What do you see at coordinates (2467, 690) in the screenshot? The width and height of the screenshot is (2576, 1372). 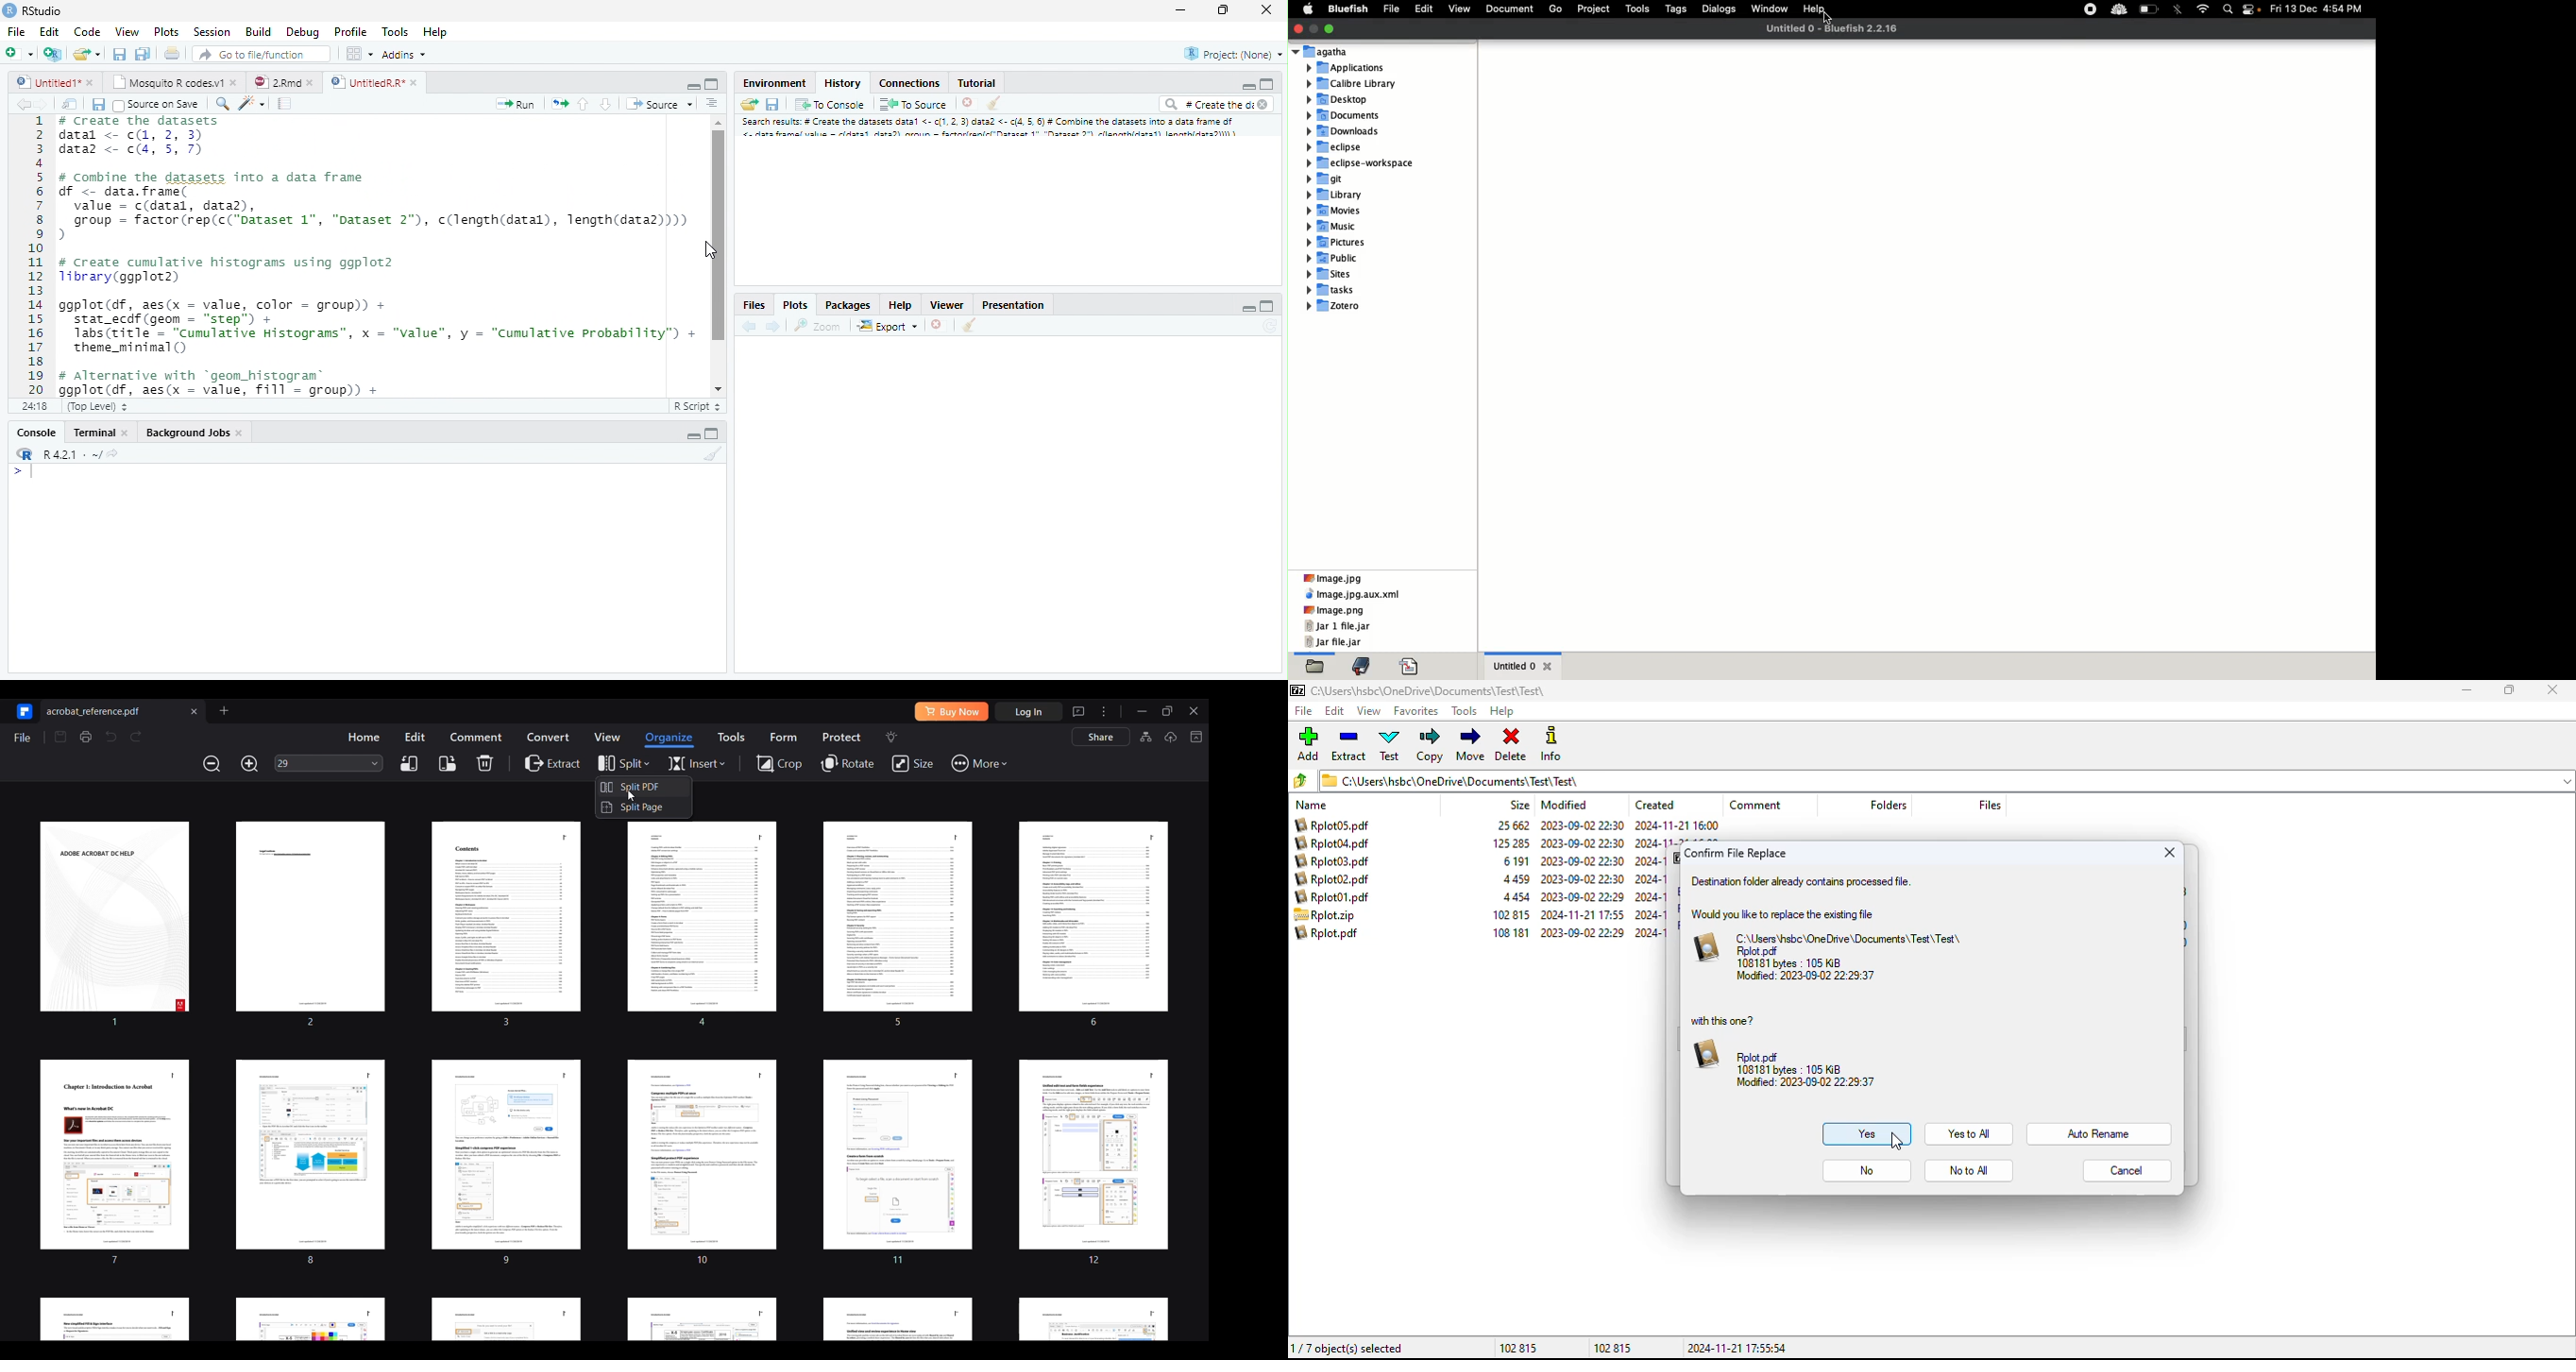 I see `minimize` at bounding box center [2467, 690].